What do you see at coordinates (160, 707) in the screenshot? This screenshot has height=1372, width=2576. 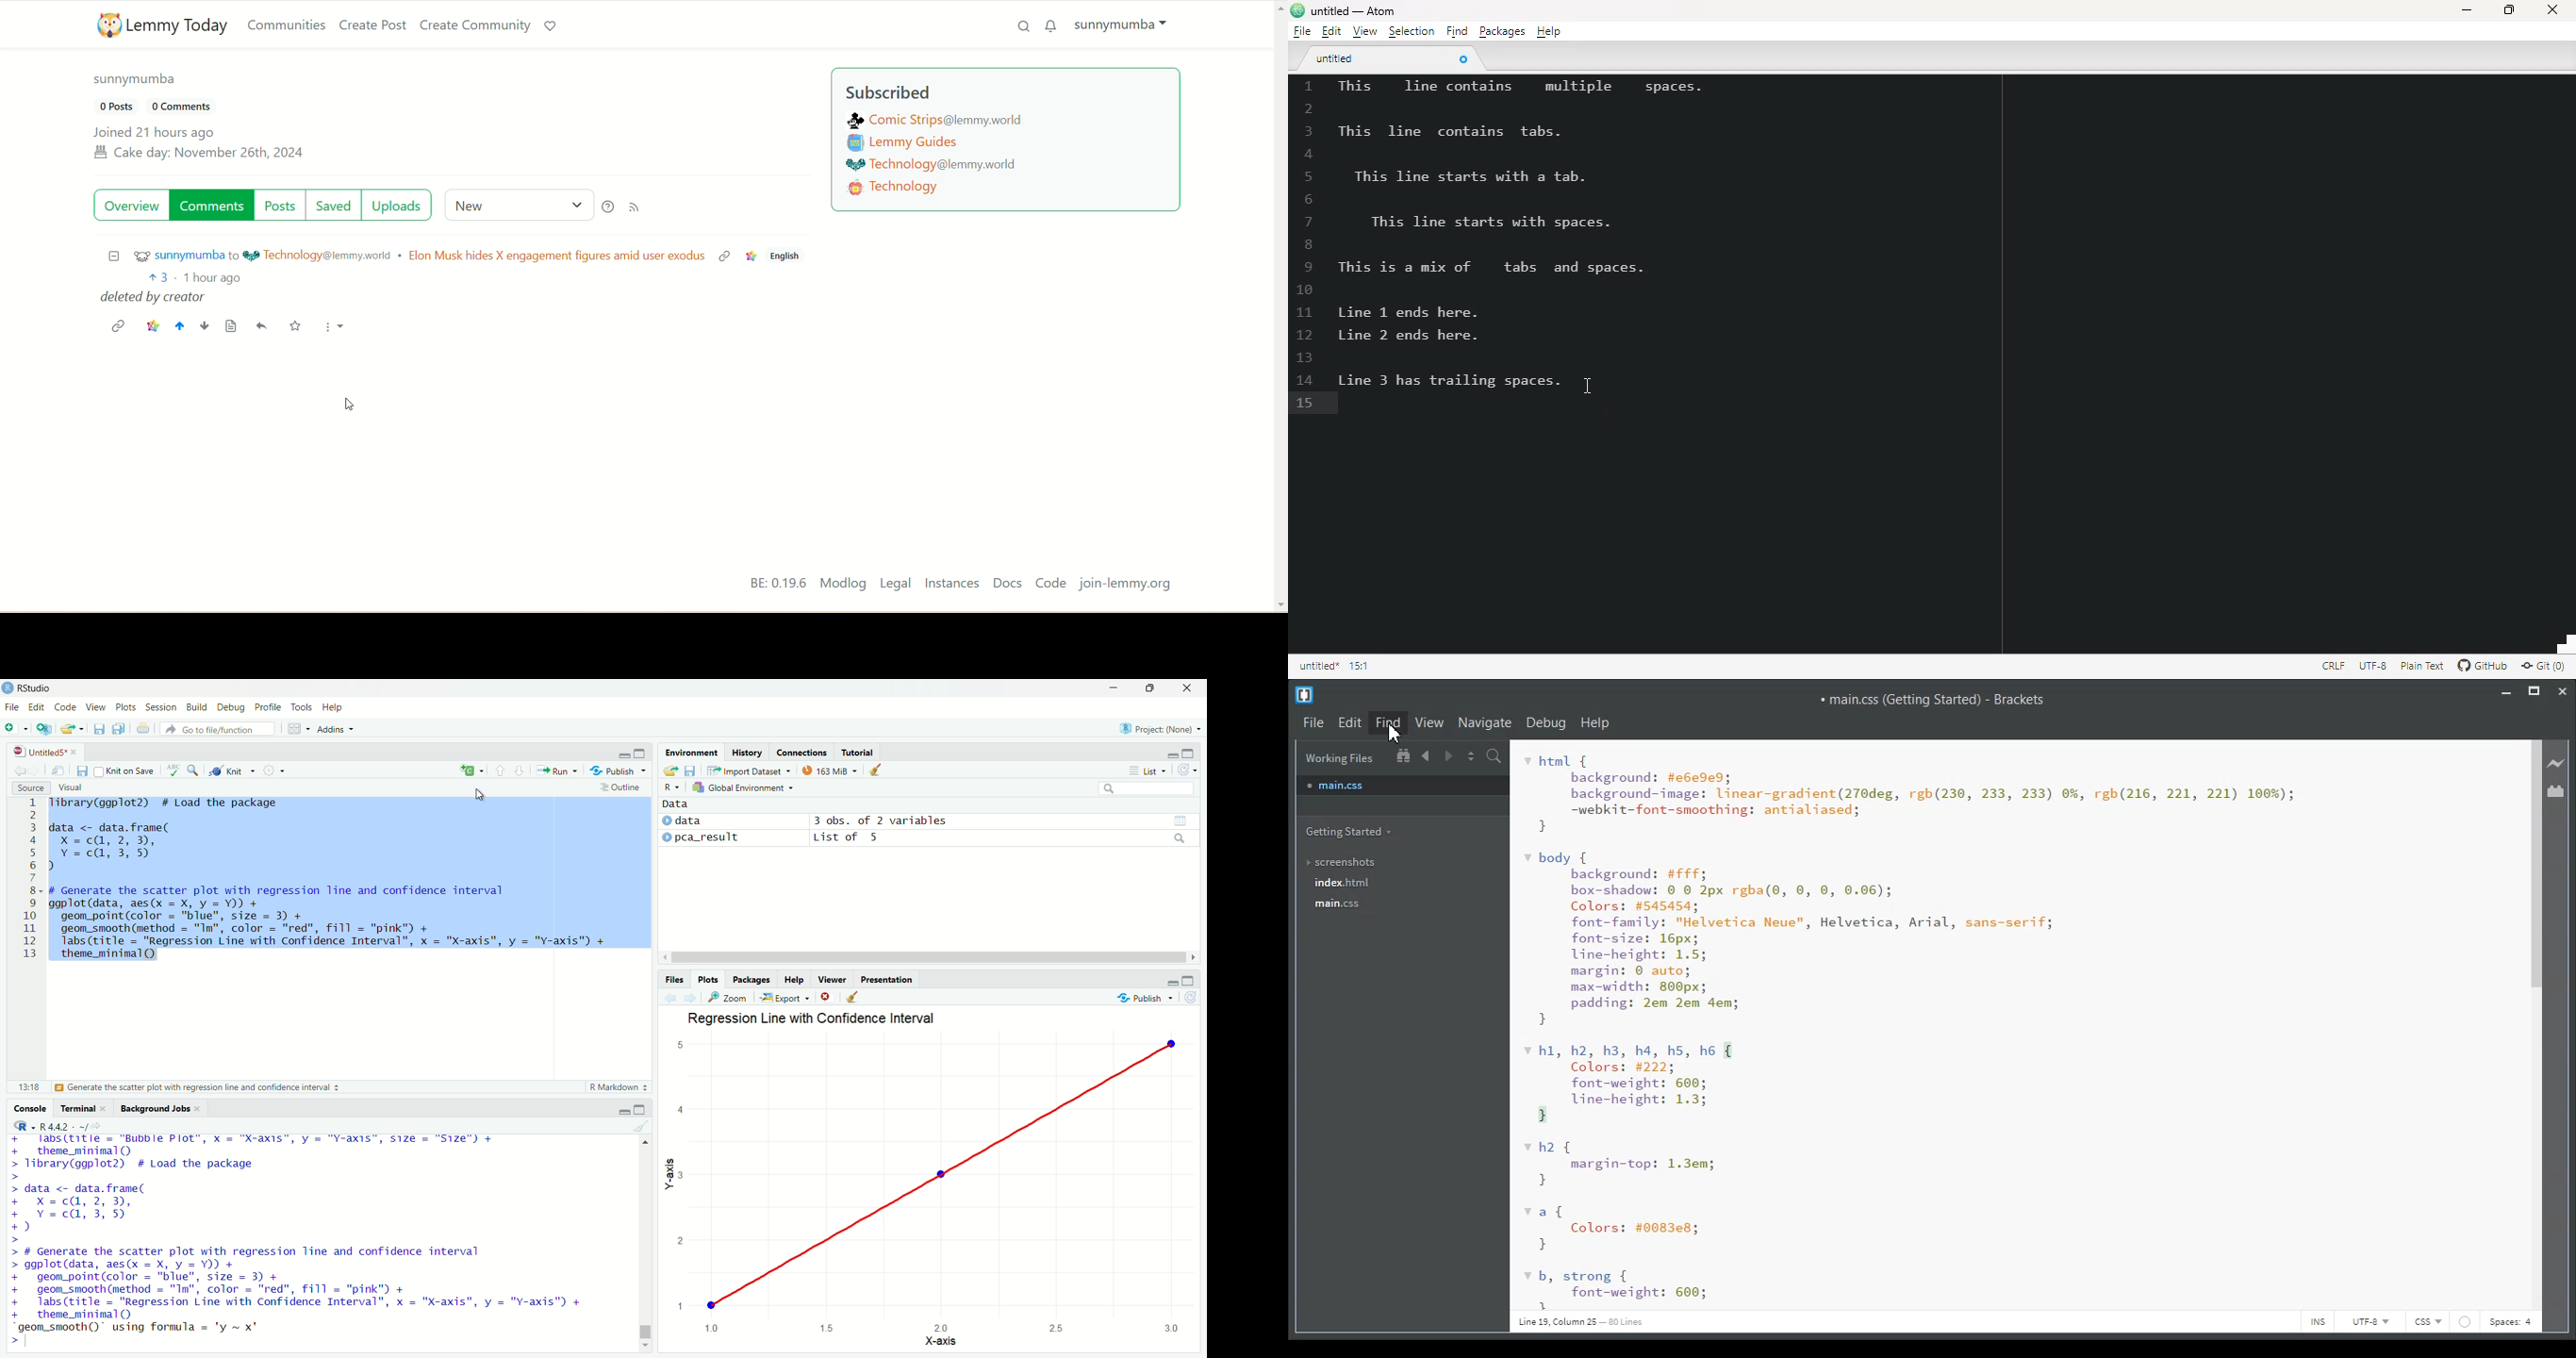 I see `Session` at bounding box center [160, 707].